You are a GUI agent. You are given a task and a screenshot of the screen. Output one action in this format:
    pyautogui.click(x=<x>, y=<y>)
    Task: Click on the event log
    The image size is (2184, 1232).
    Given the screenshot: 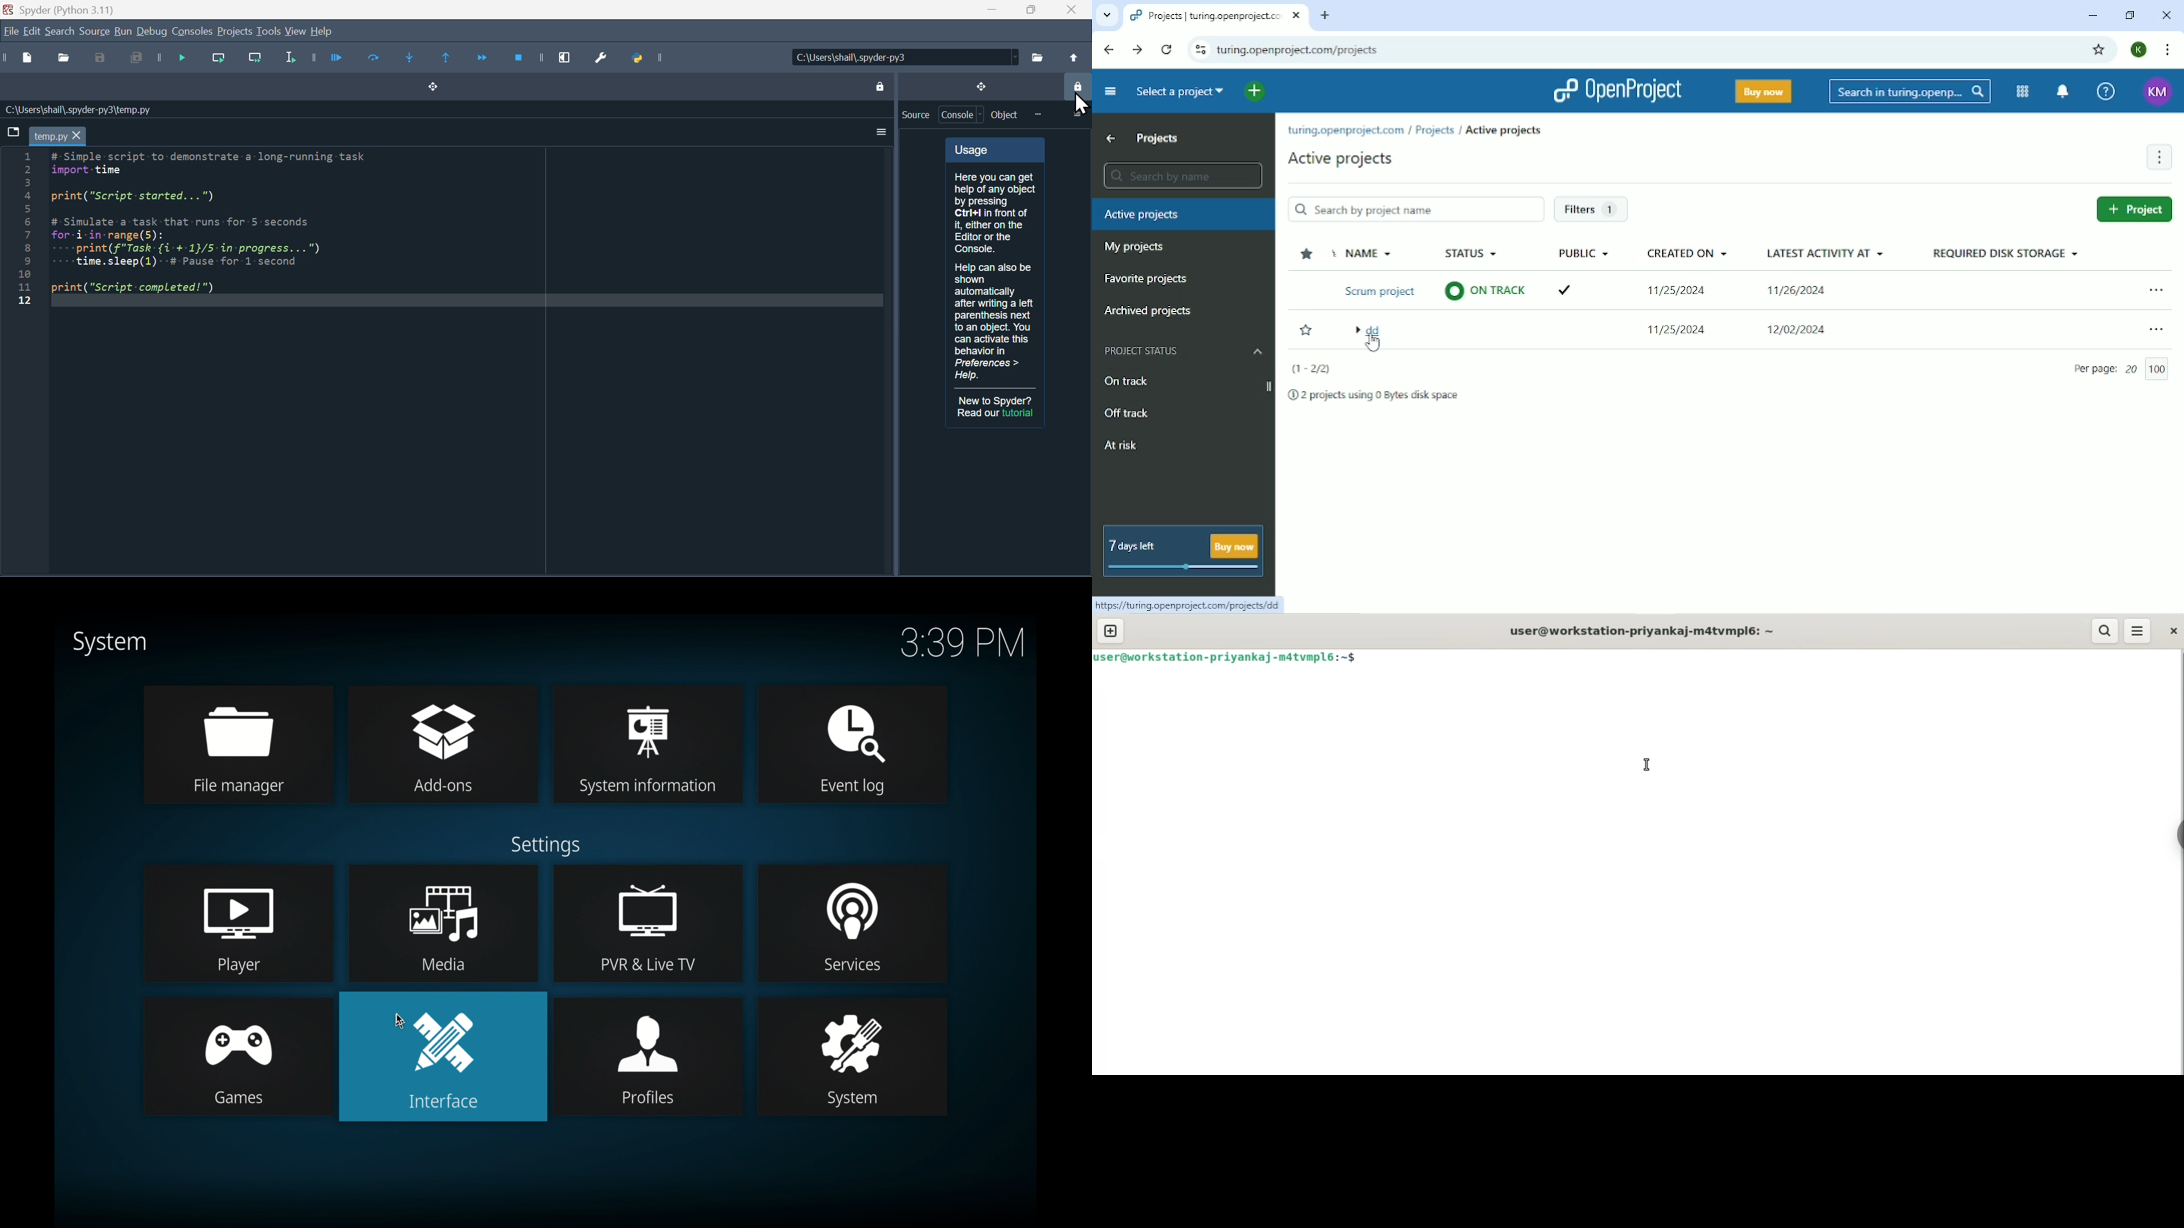 What is the action you would take?
    pyautogui.click(x=853, y=744)
    